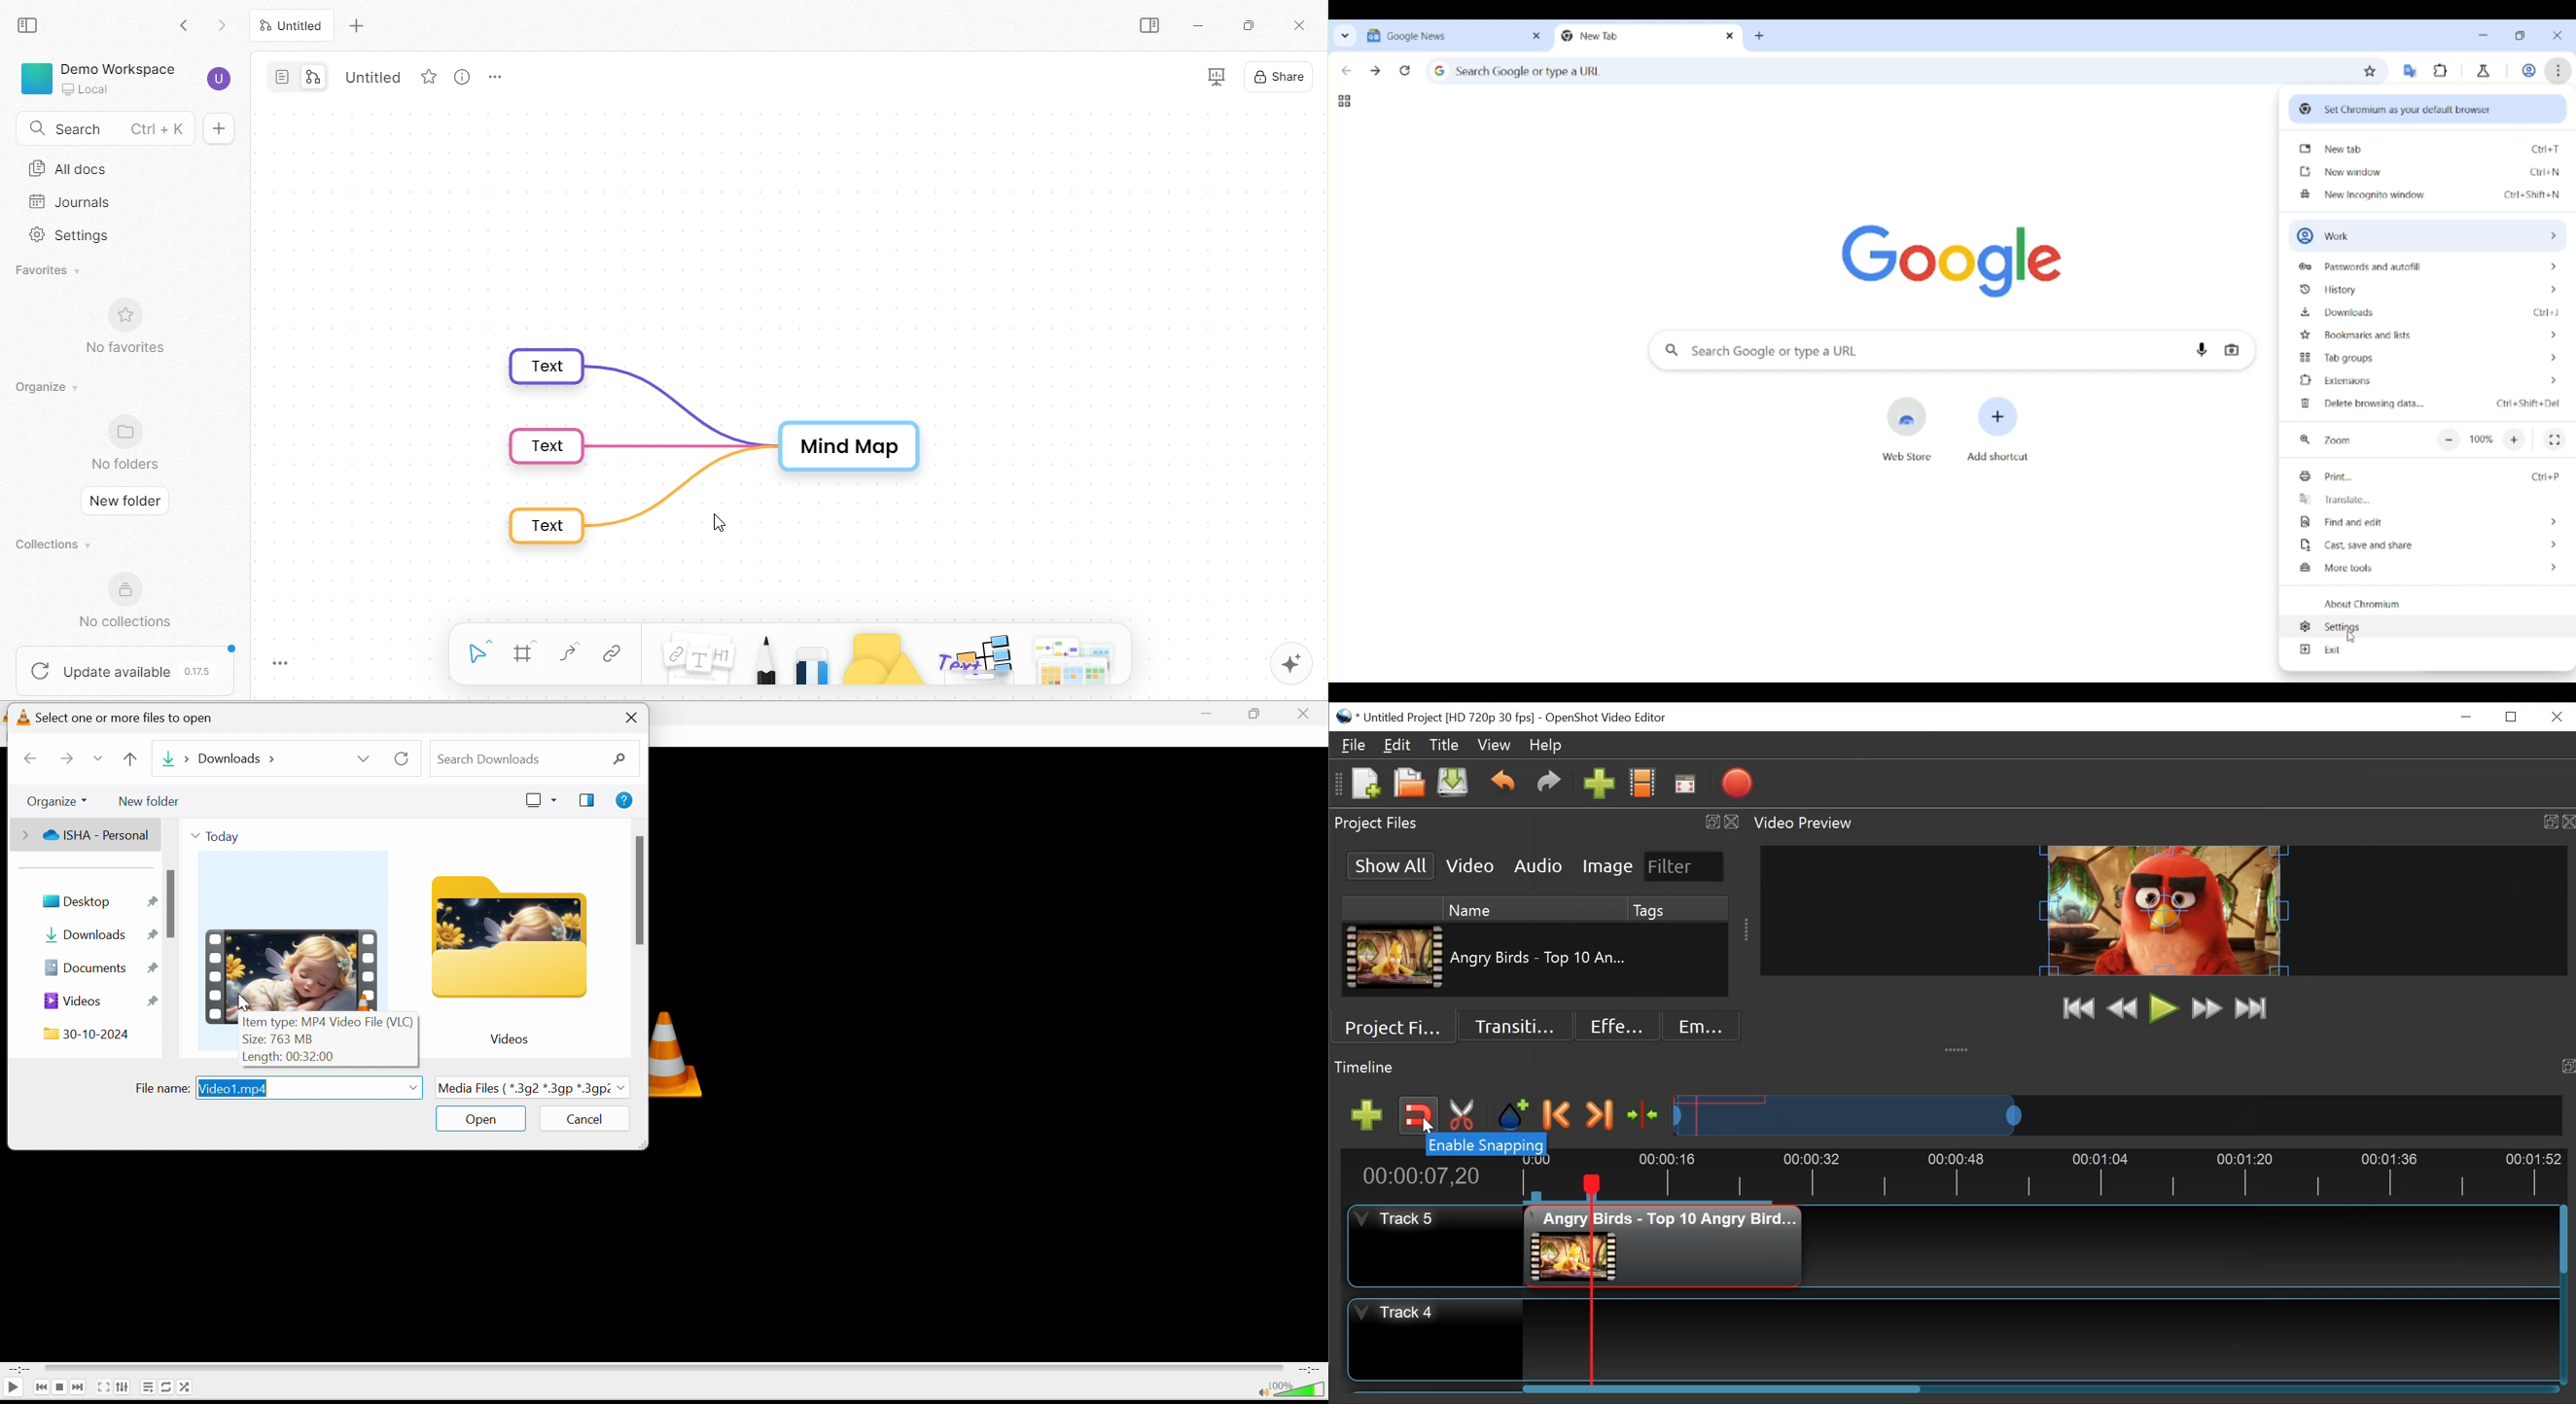  I want to click on Today, so click(219, 836).